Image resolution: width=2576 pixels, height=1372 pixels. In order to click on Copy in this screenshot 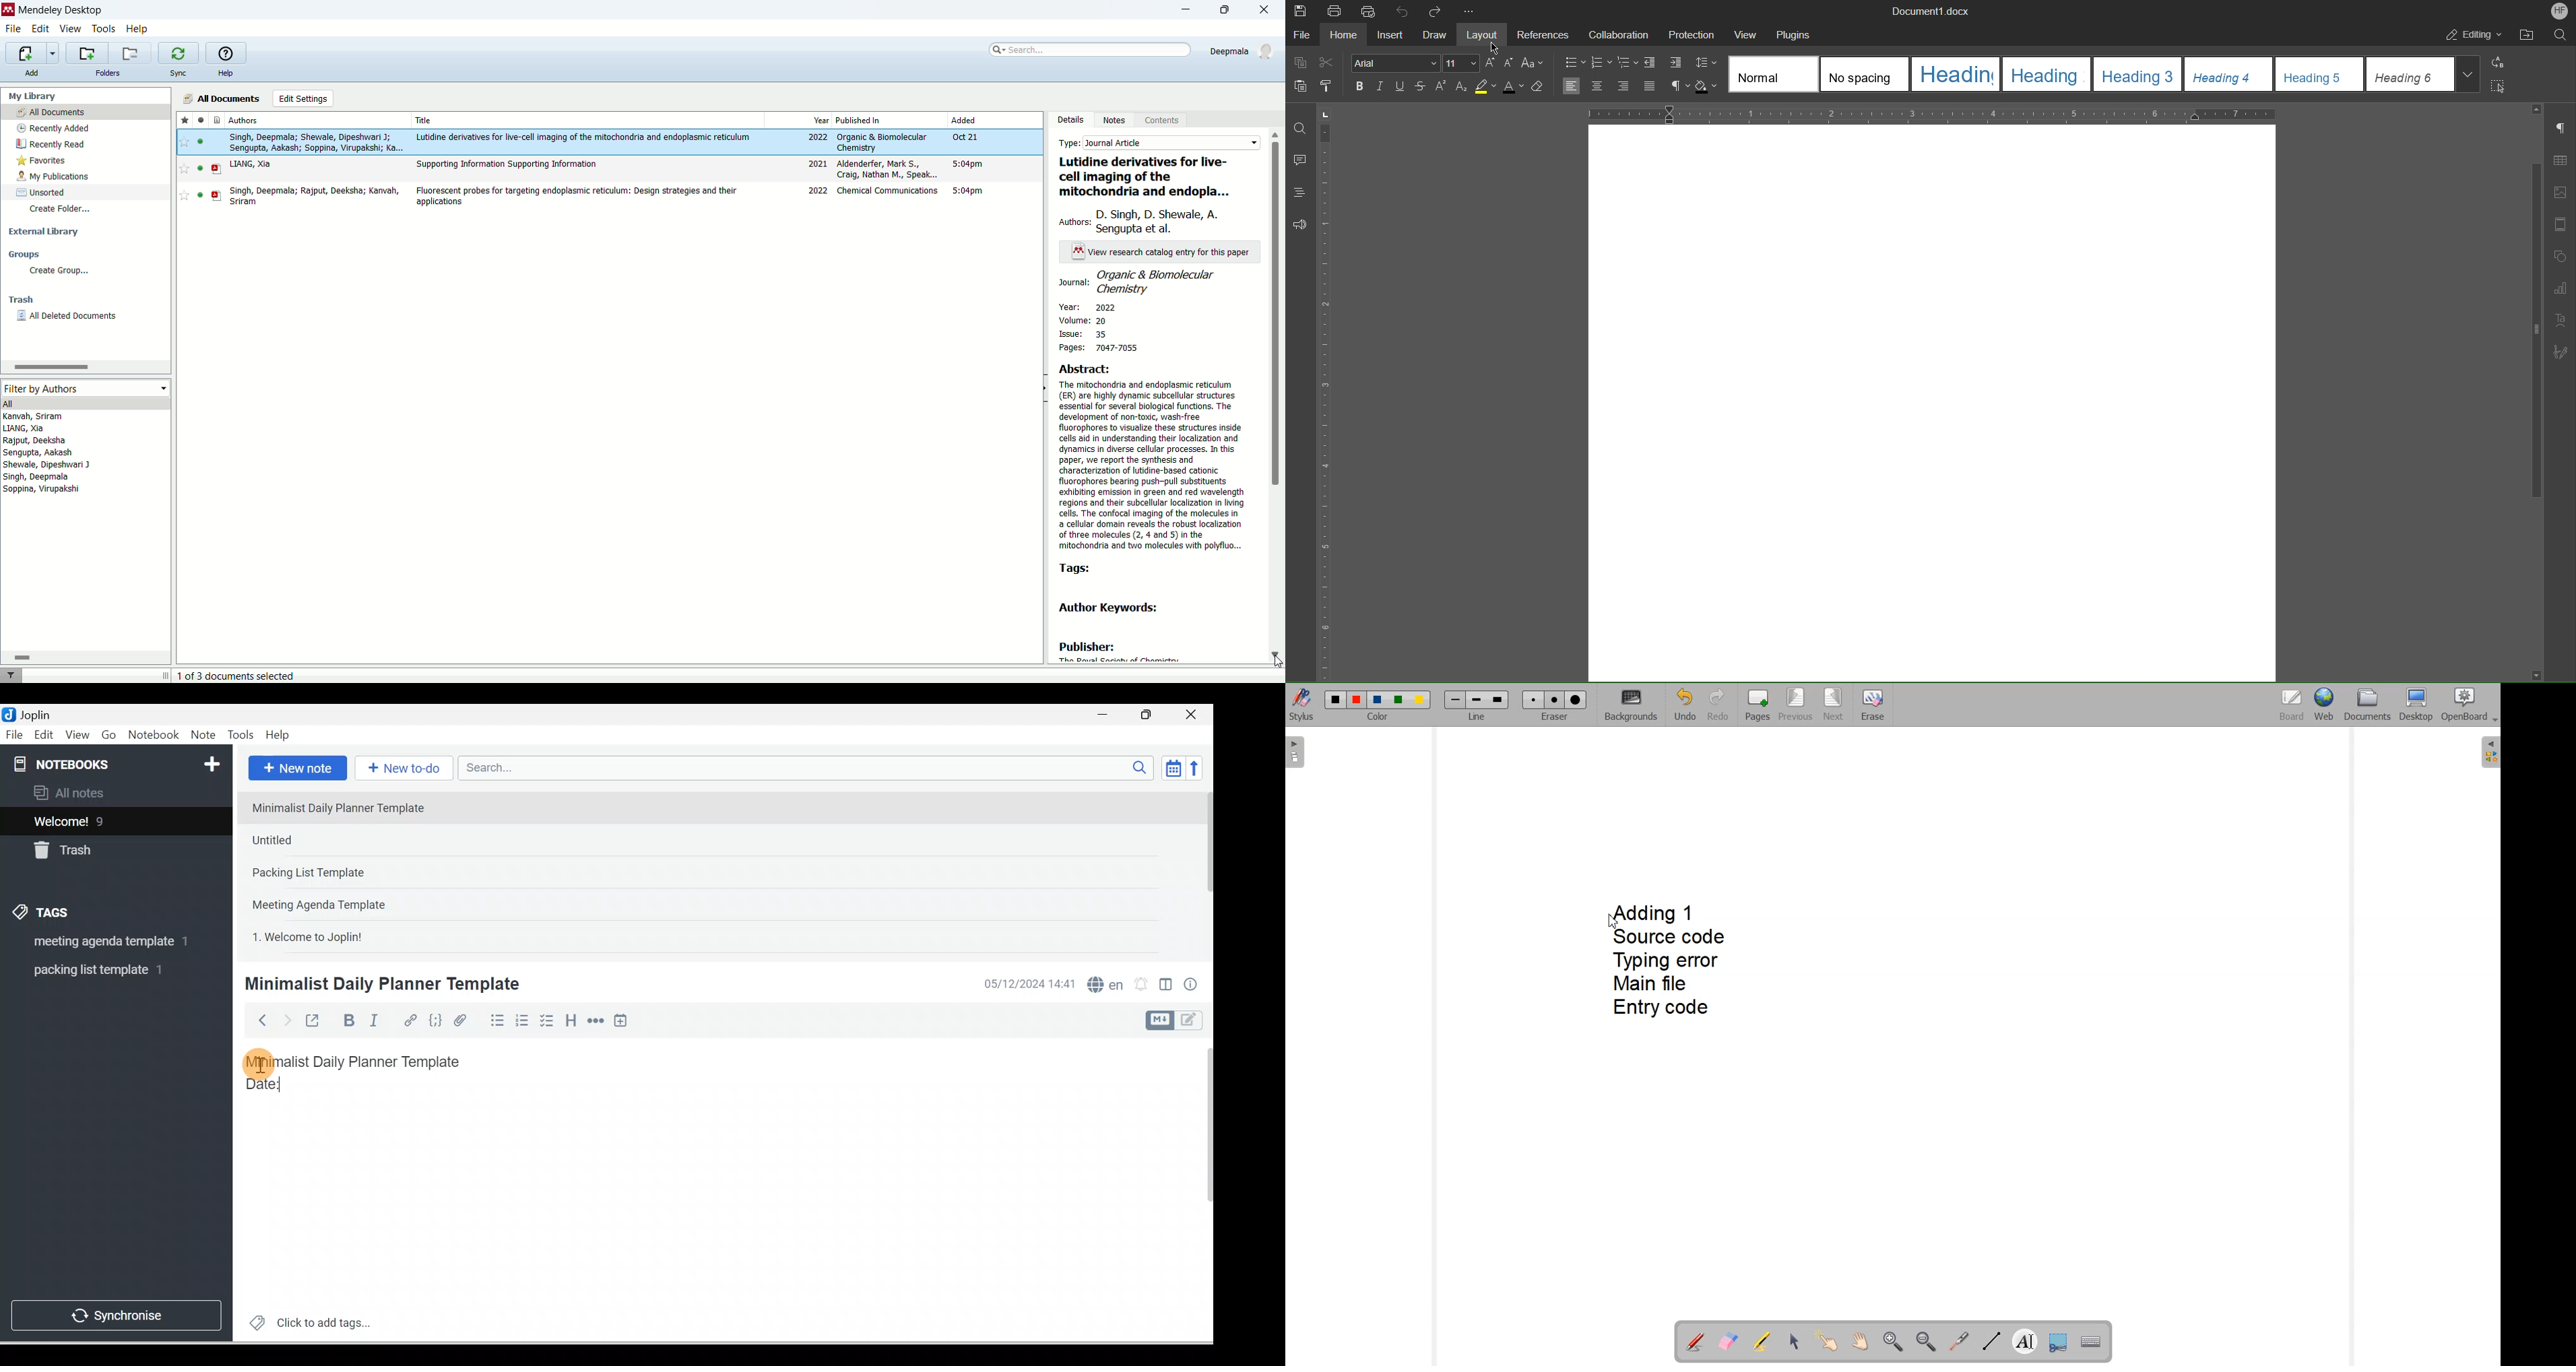, I will do `click(1301, 63)`.